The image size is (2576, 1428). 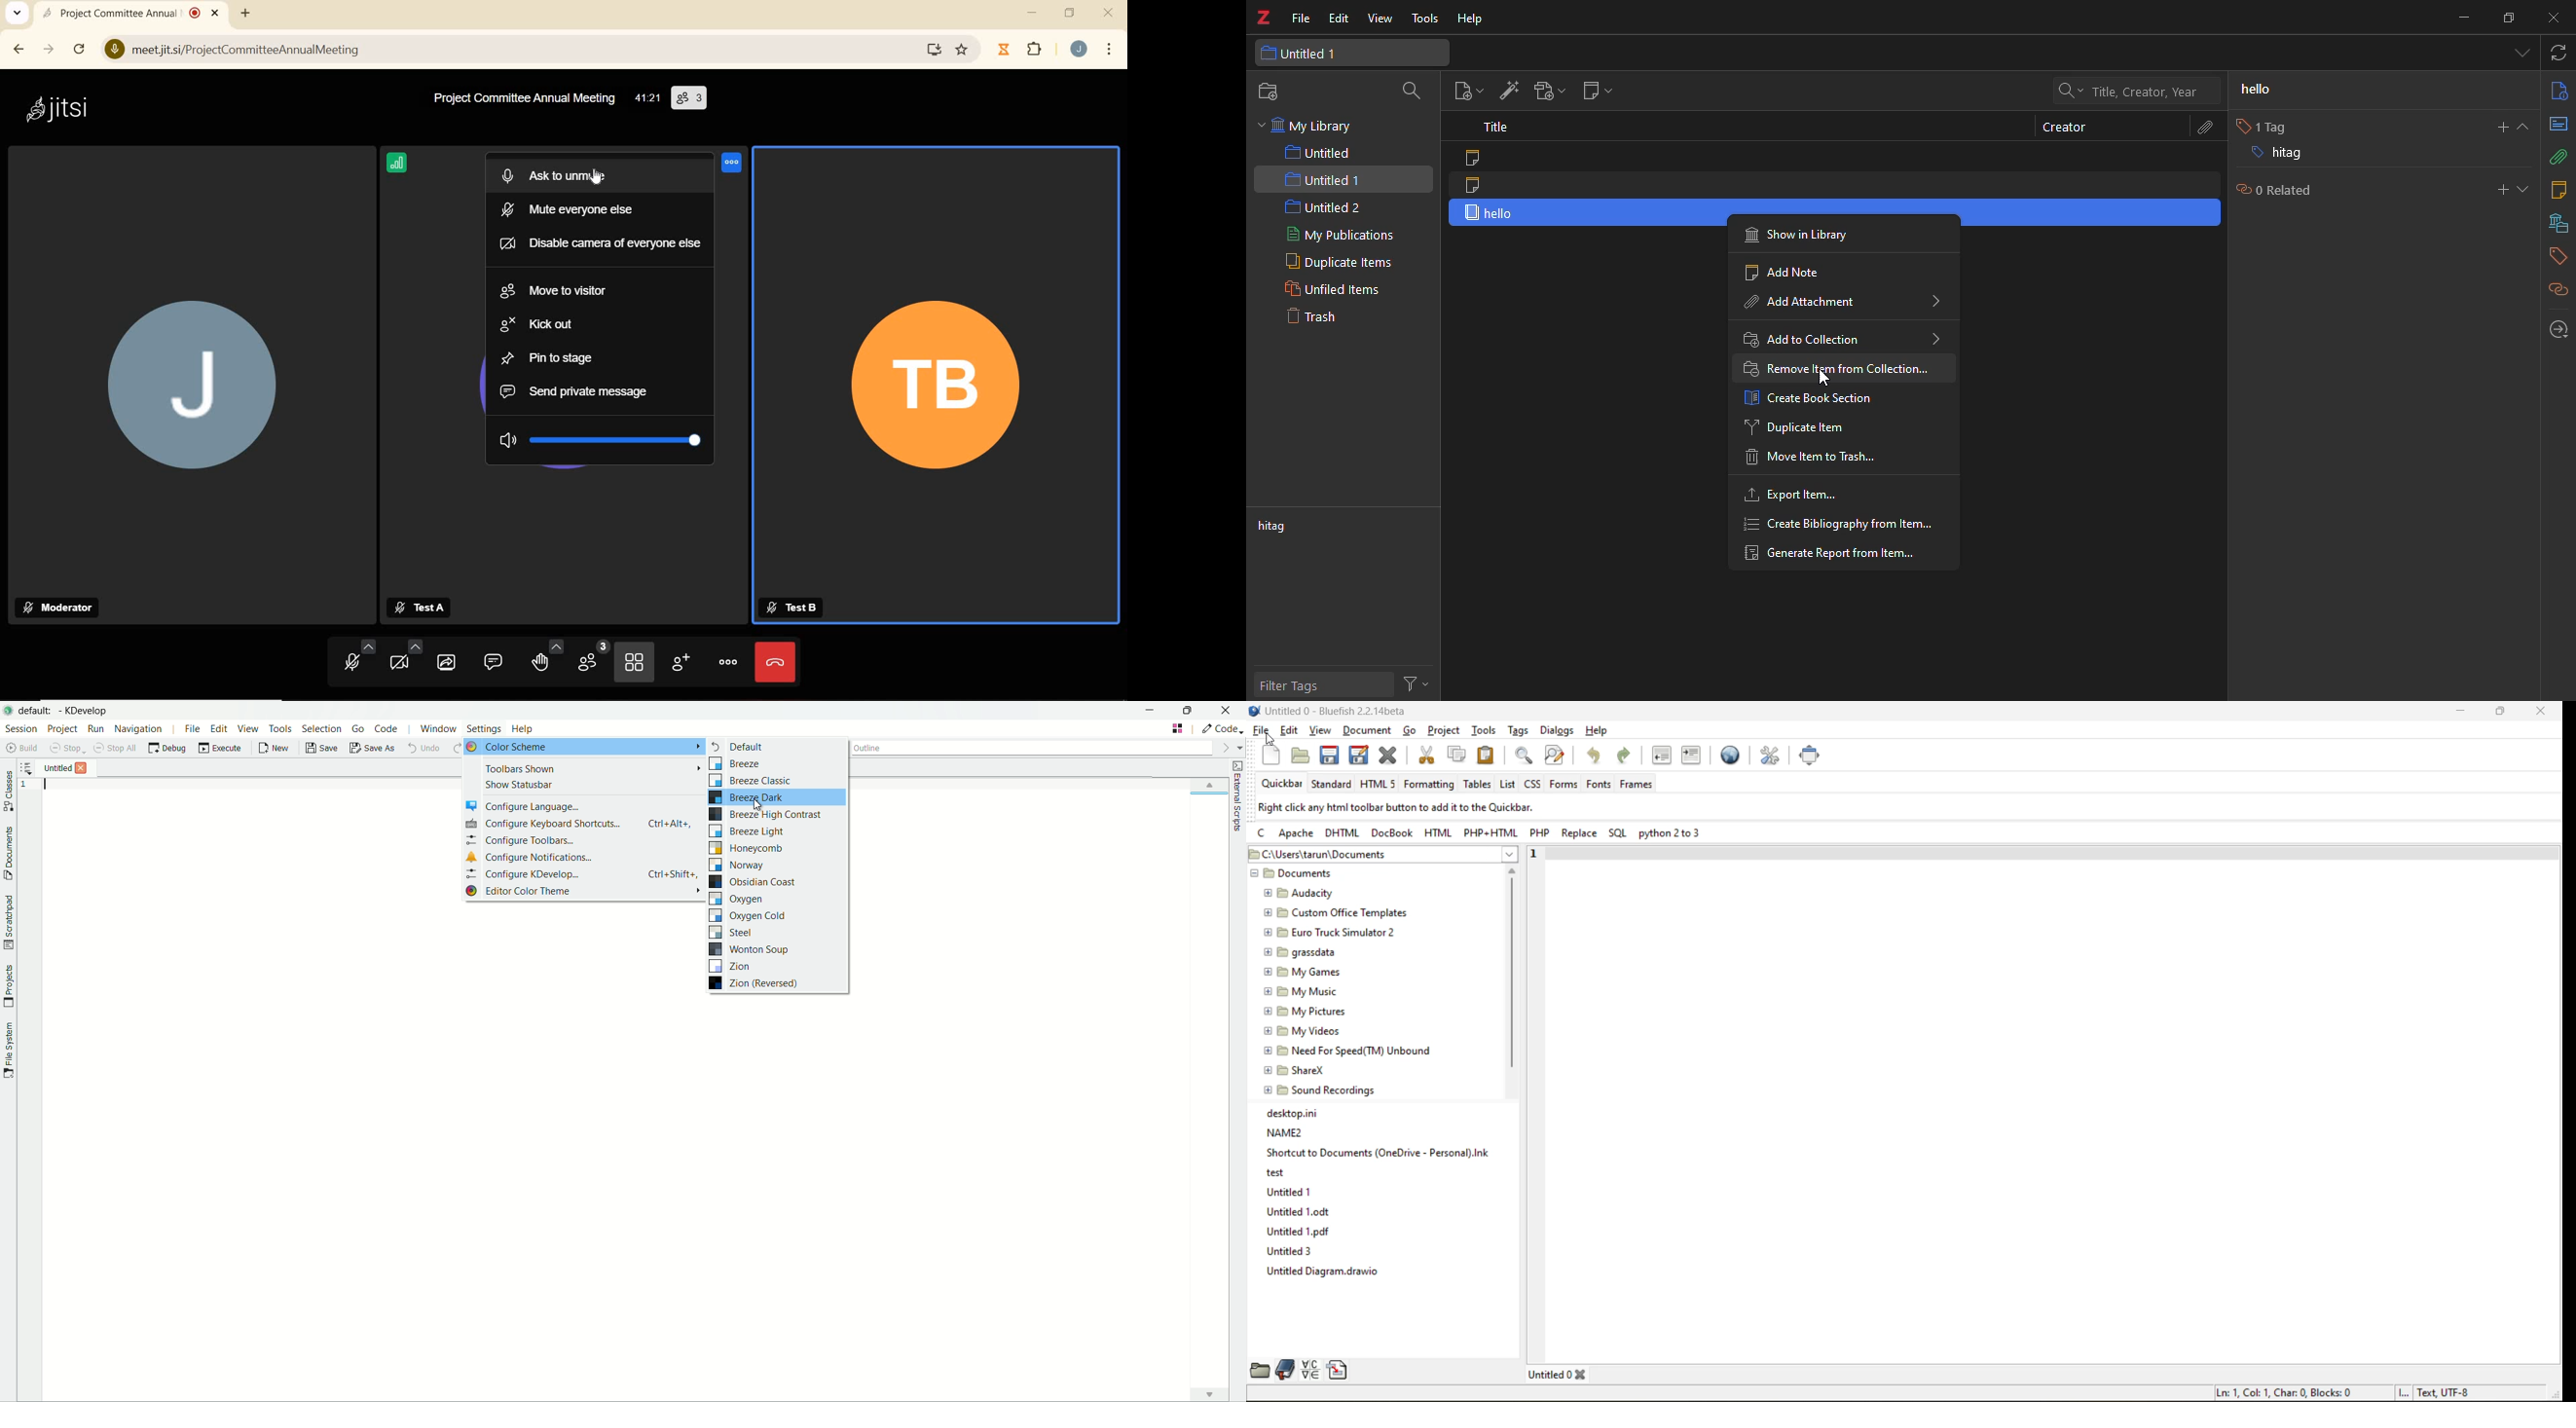 What do you see at coordinates (1110, 13) in the screenshot?
I see `CLOSE` at bounding box center [1110, 13].